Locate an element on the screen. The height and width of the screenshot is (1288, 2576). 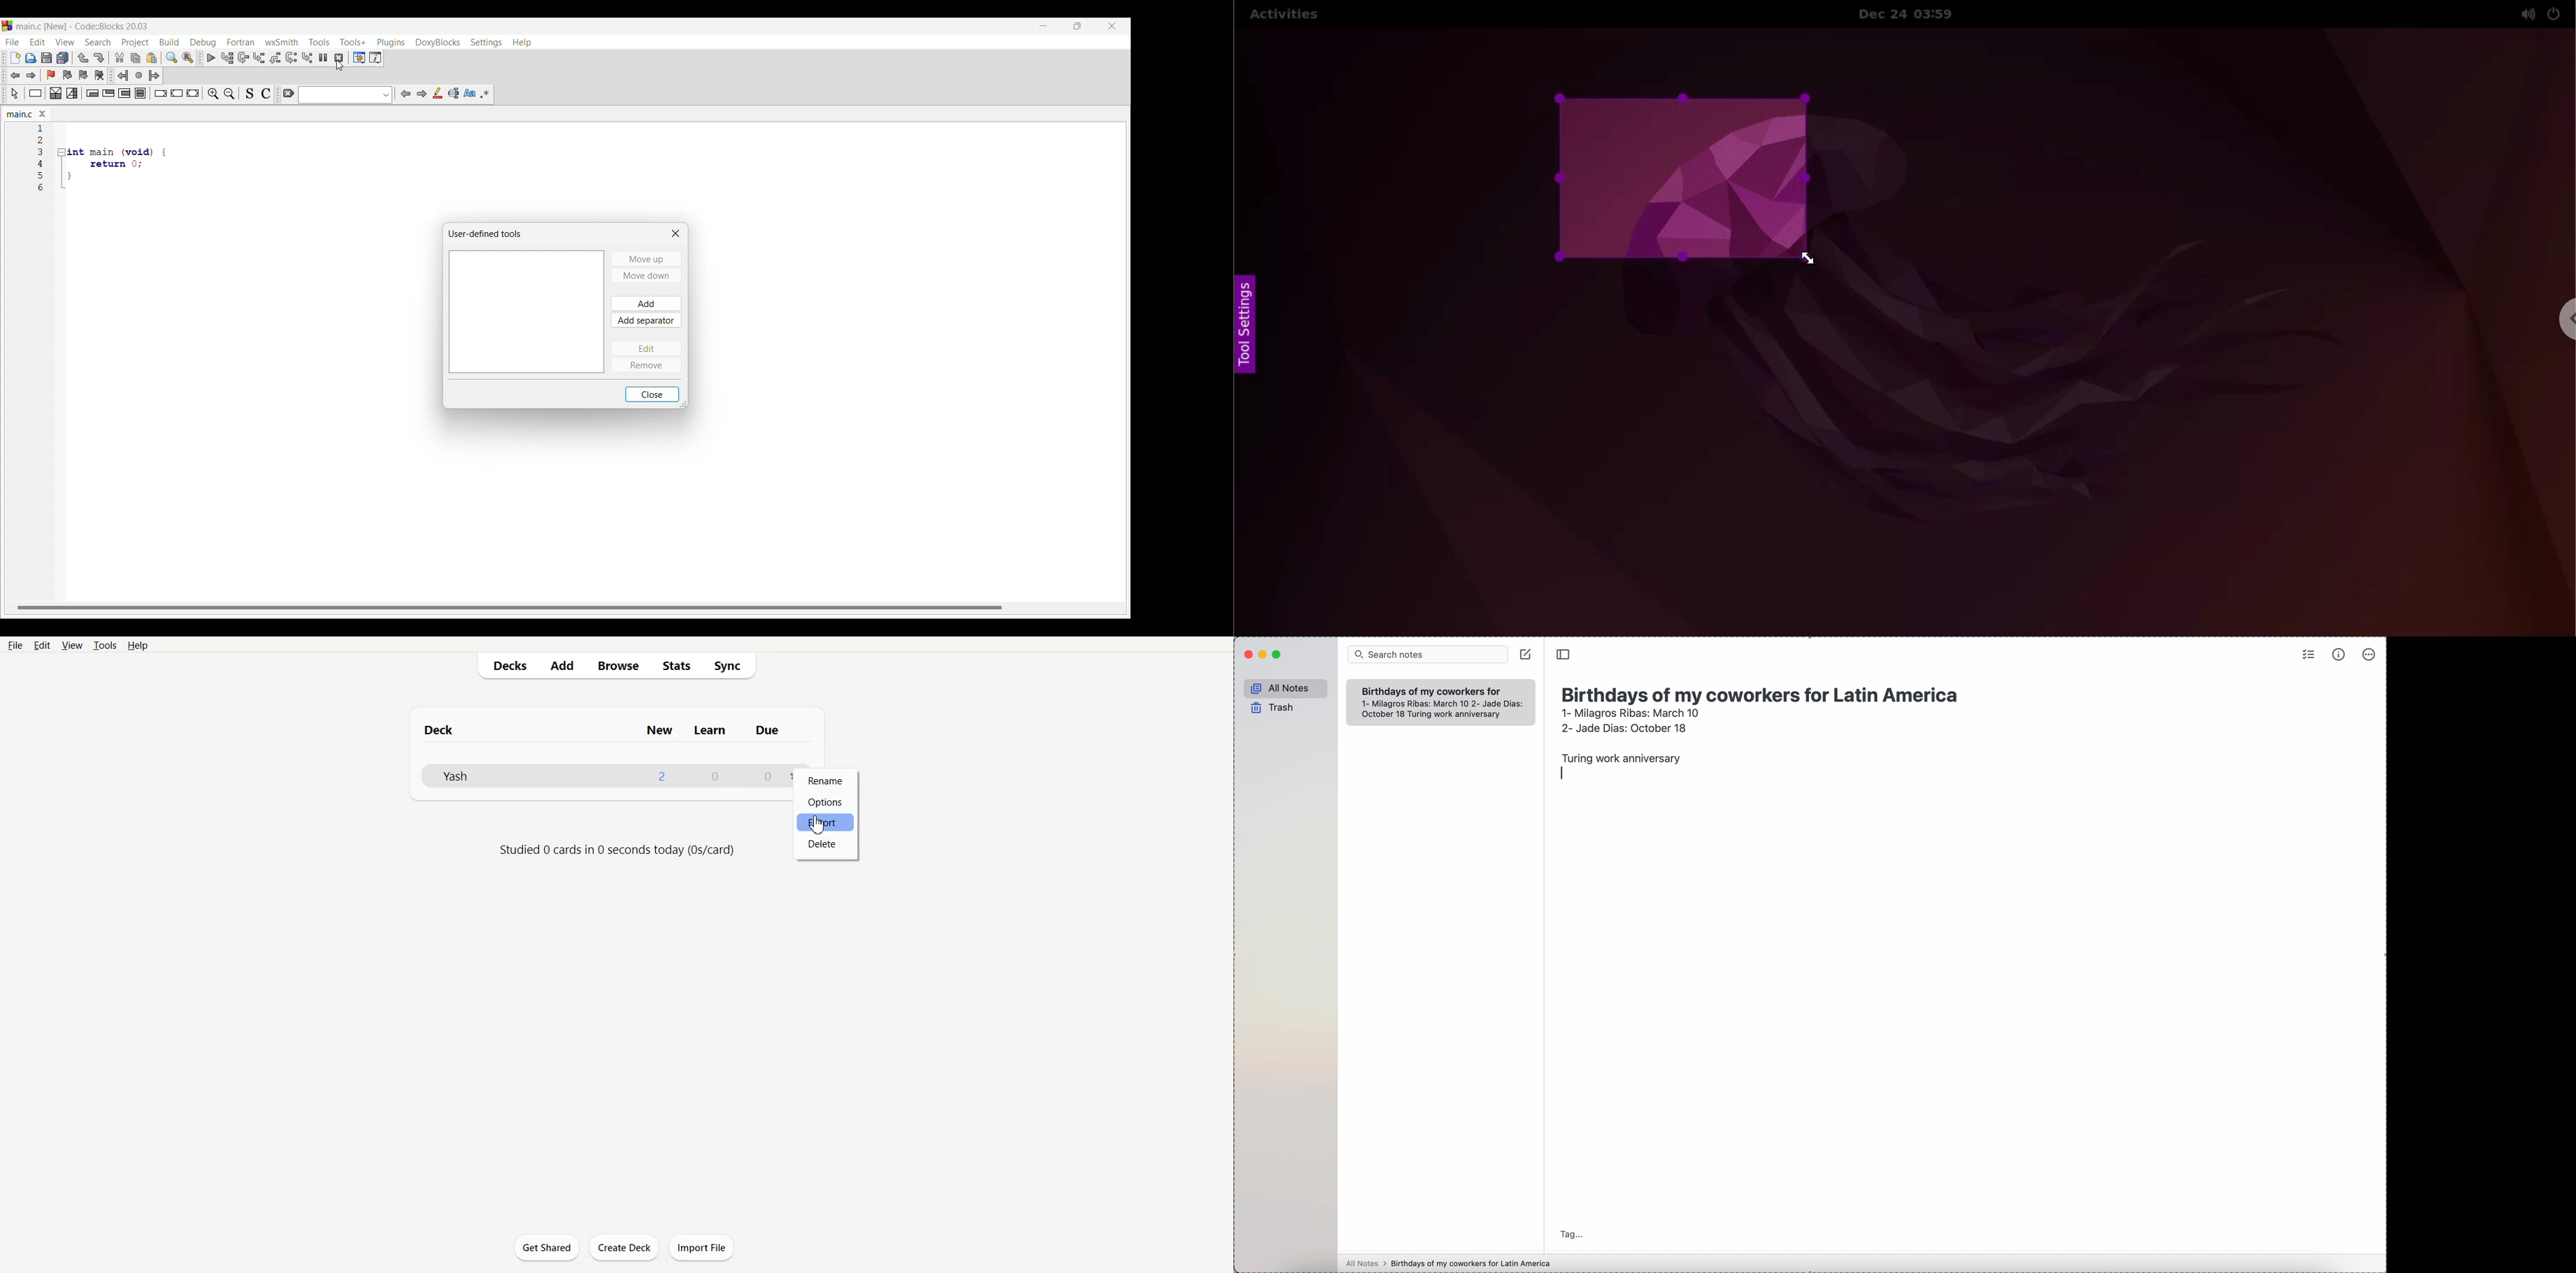
all notes is located at coordinates (1286, 689).